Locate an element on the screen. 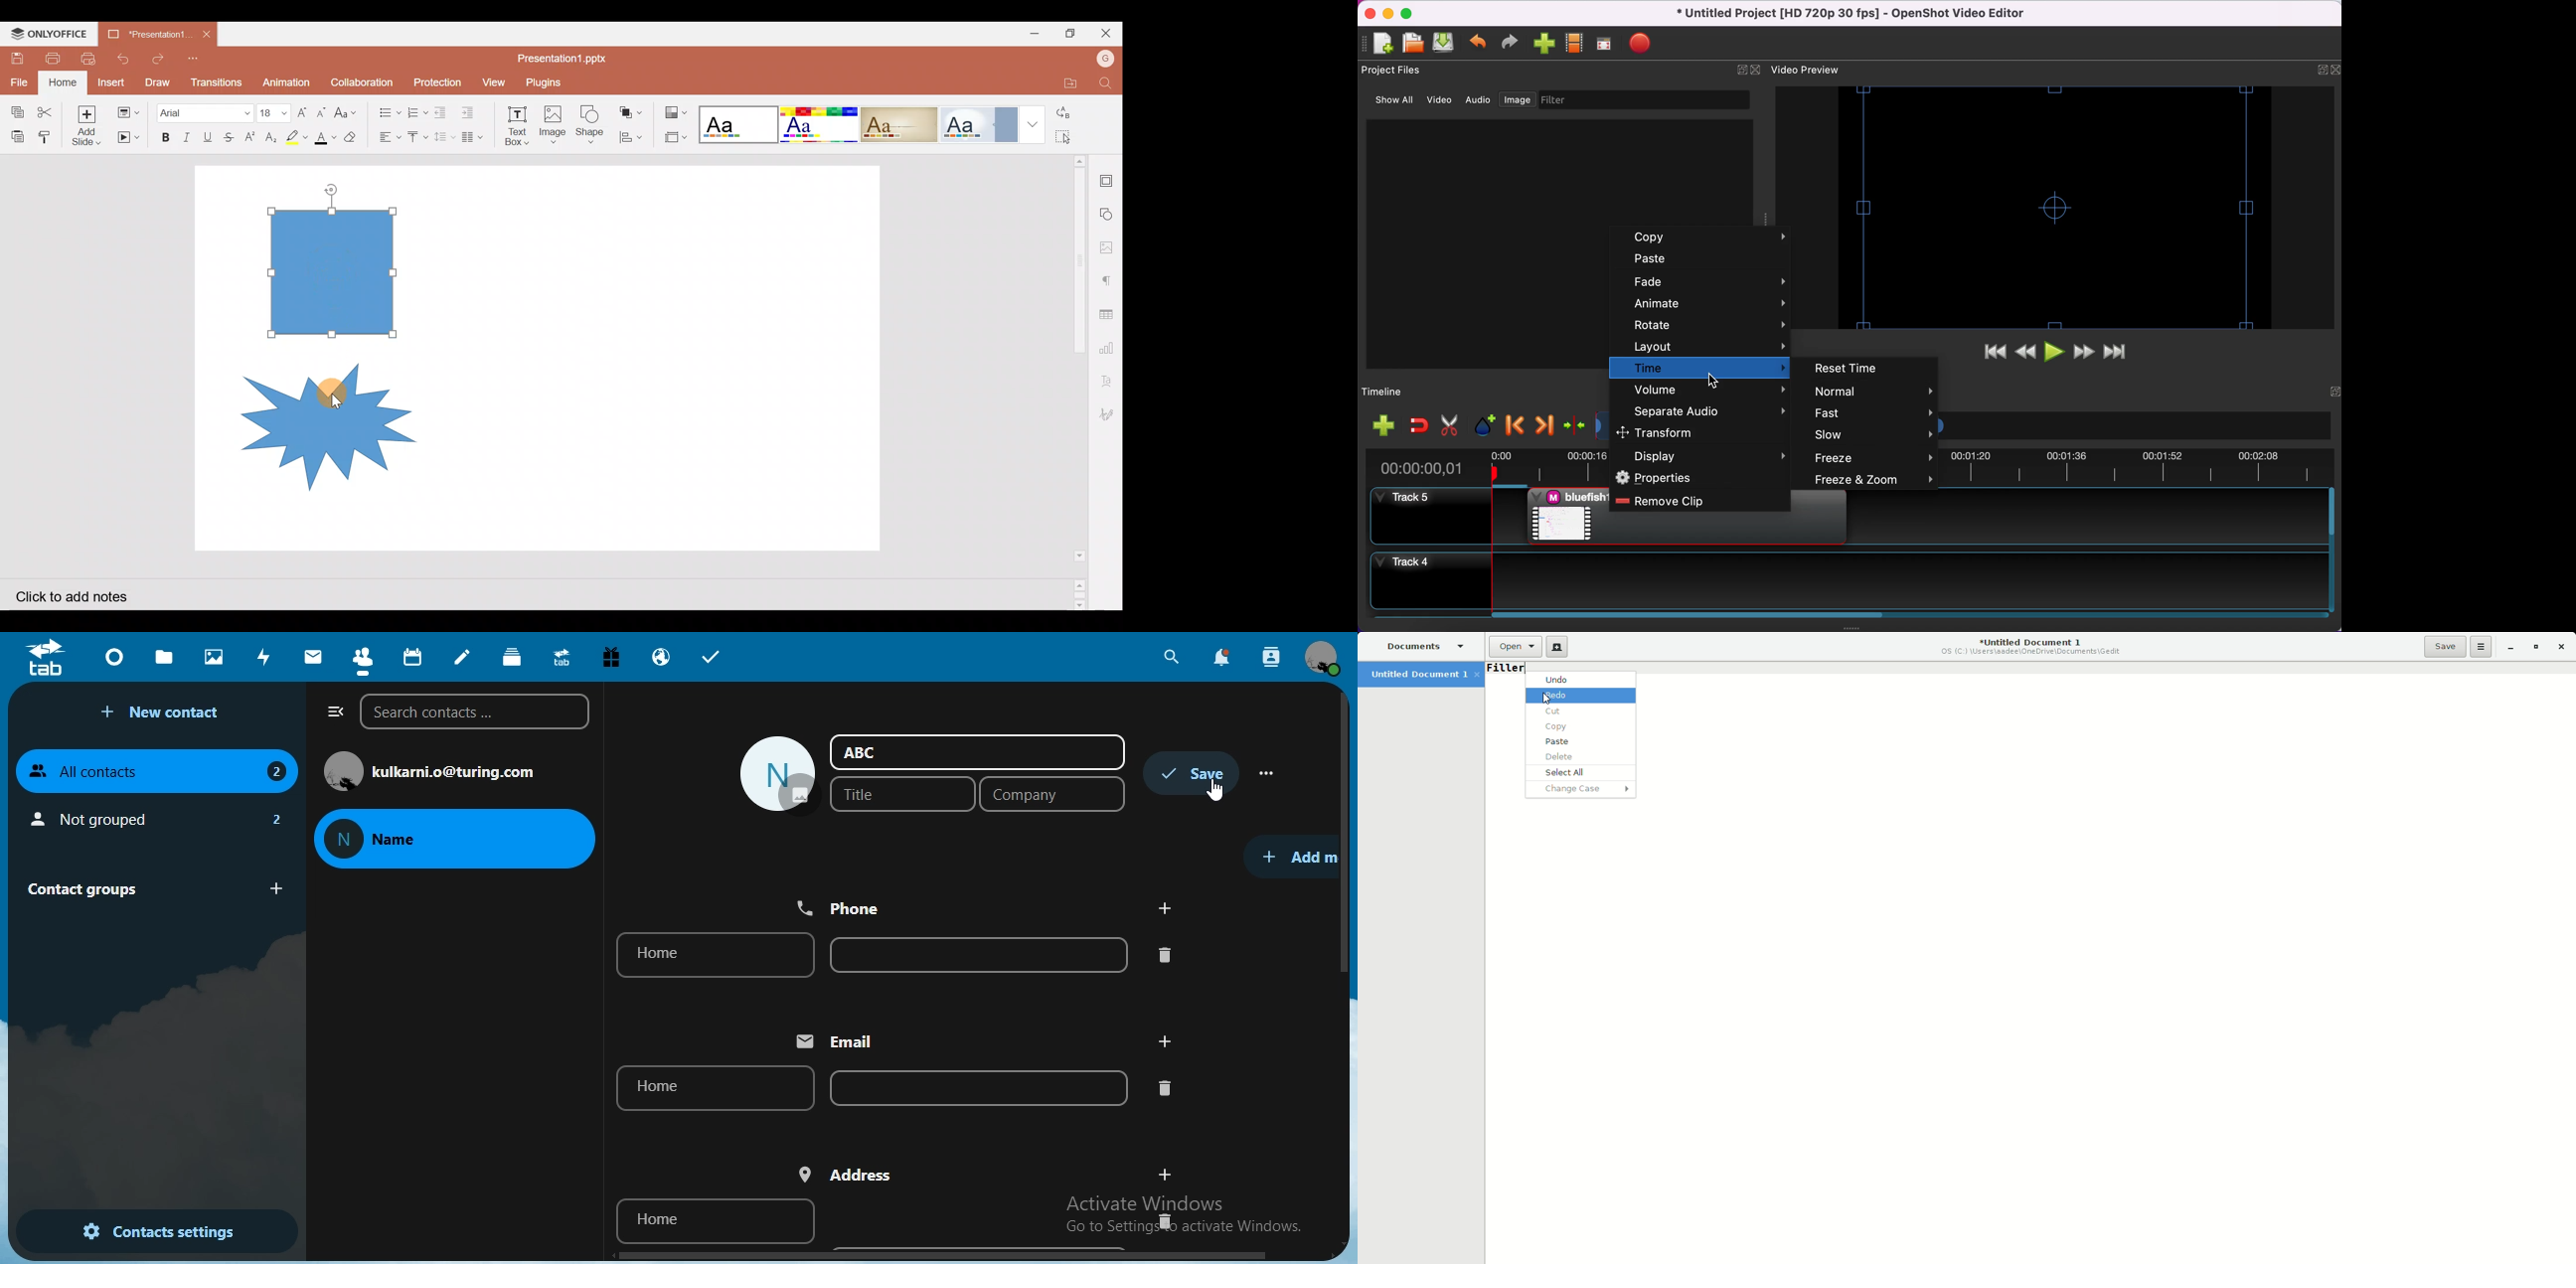 Image resolution: width=2576 pixels, height=1288 pixels. delete is located at coordinates (1167, 954).